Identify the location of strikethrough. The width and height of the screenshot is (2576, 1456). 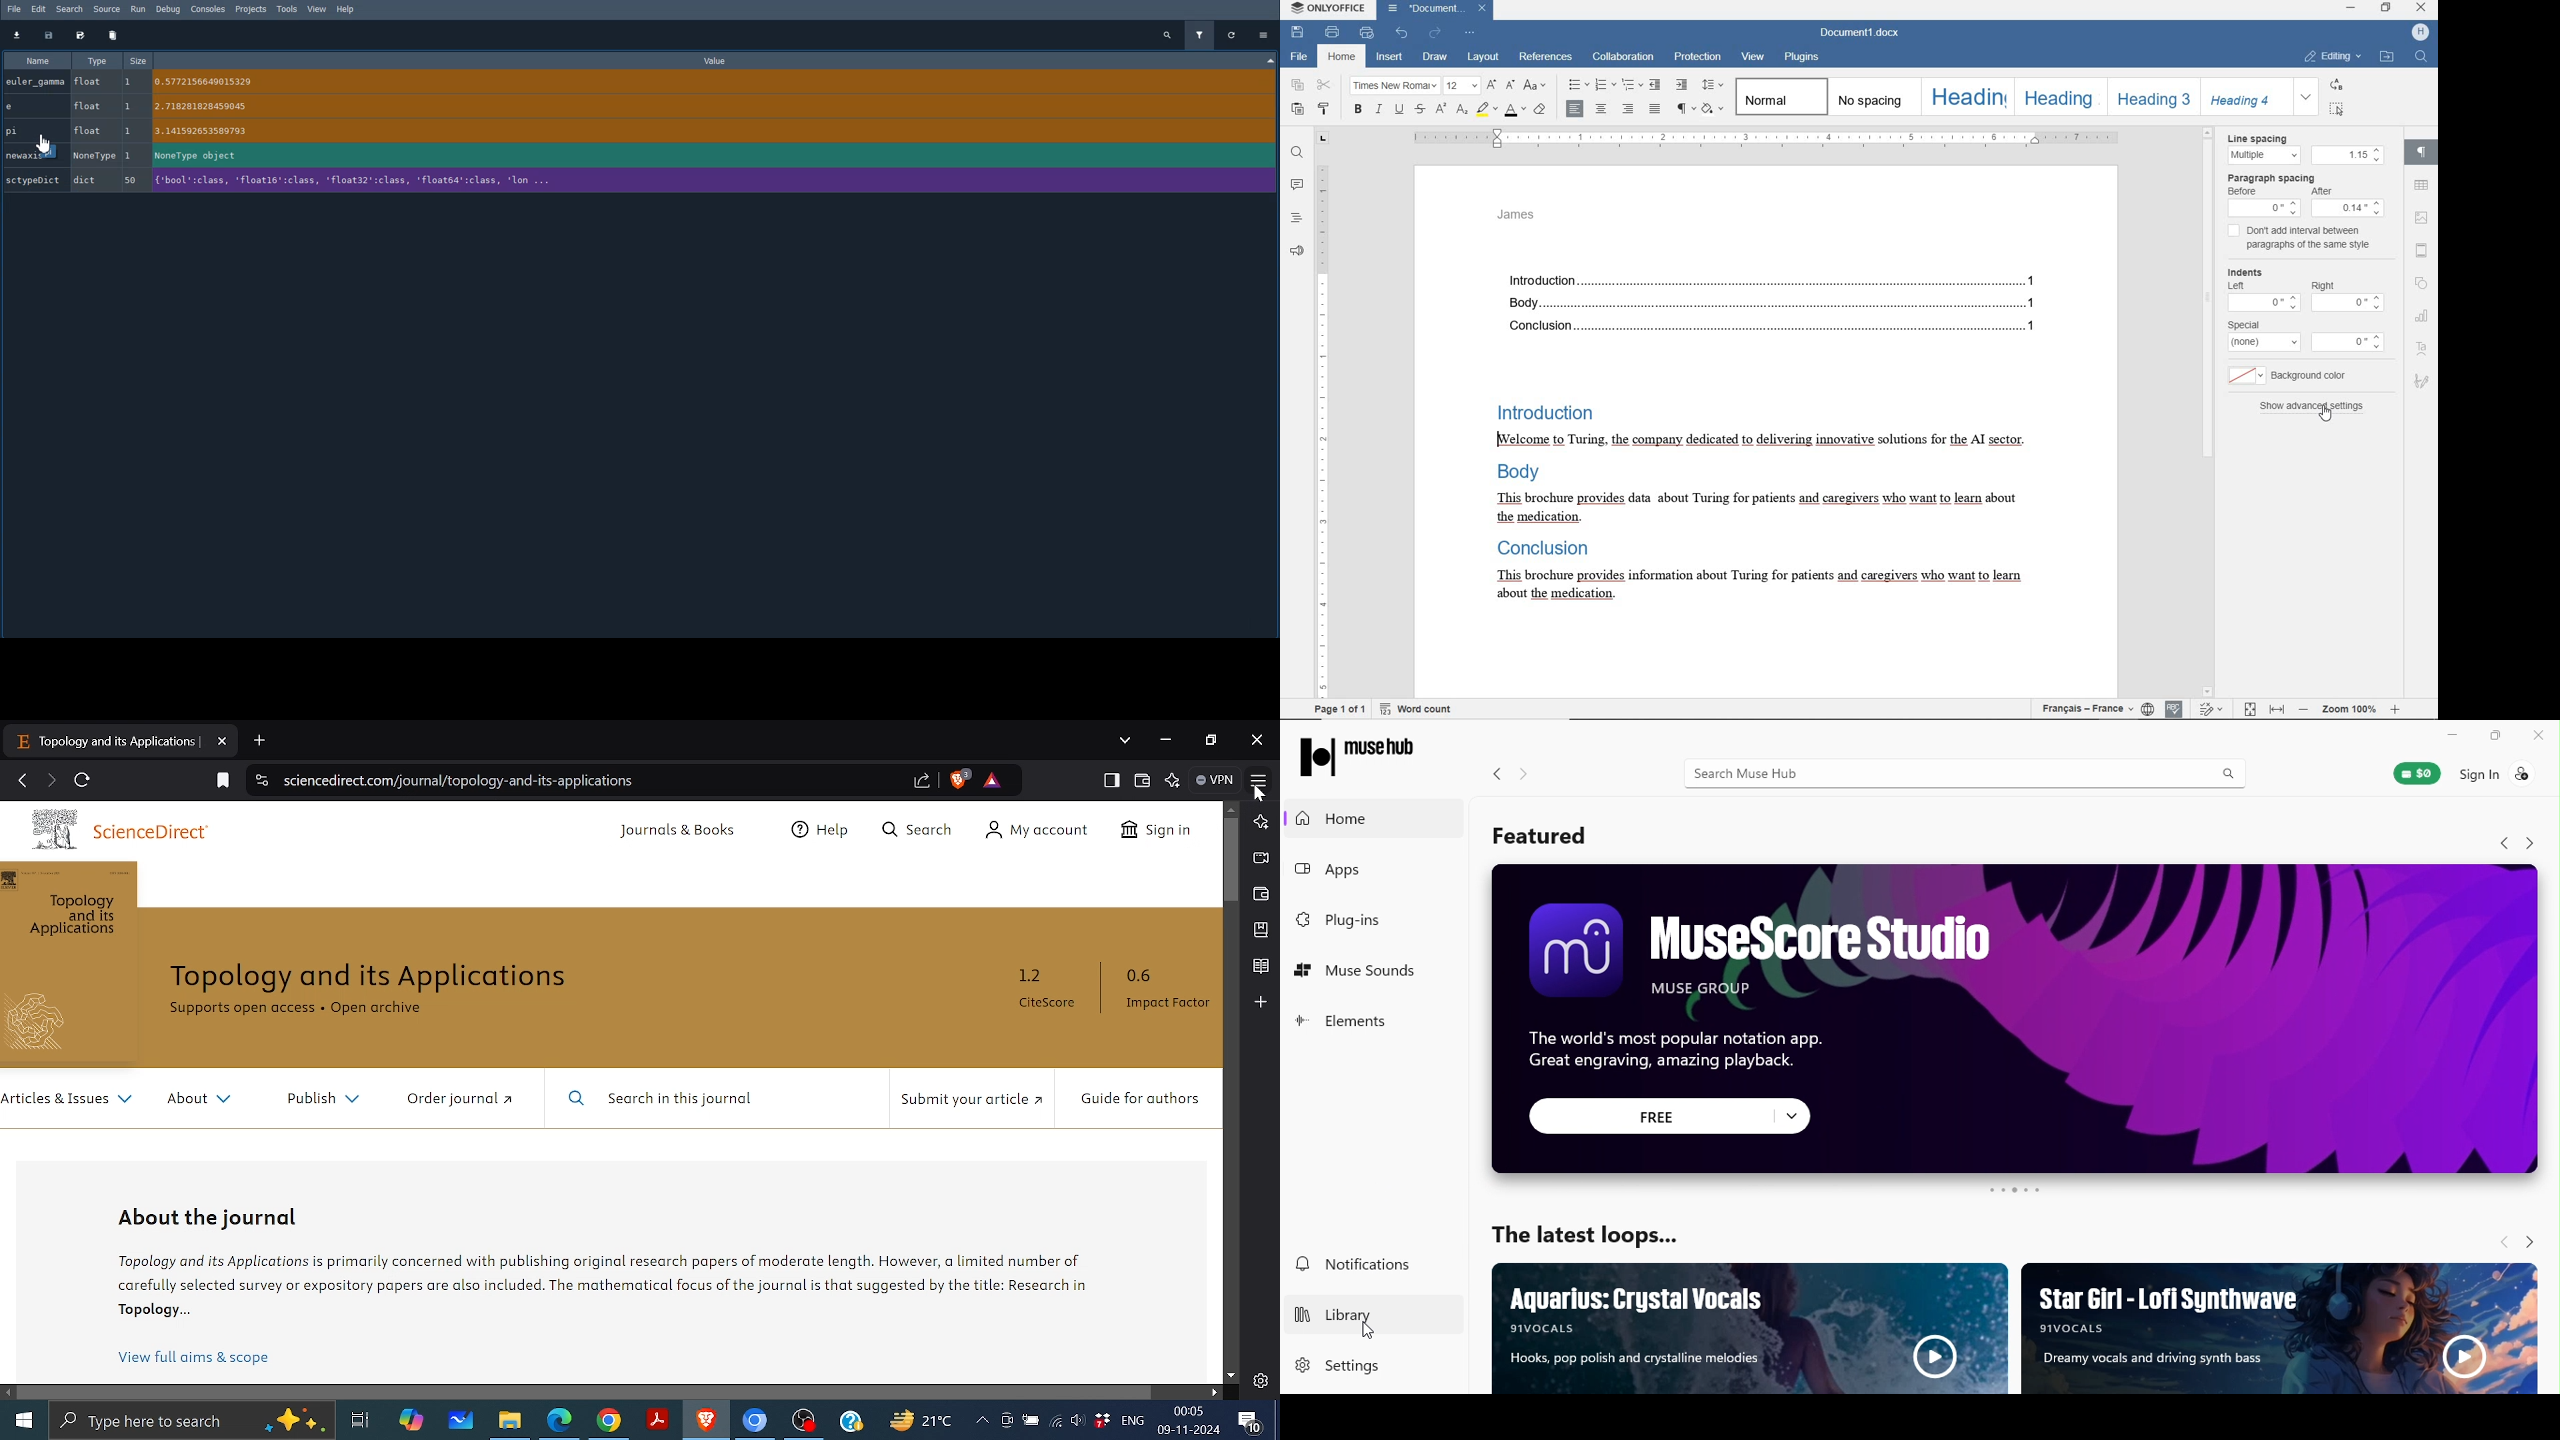
(1422, 110).